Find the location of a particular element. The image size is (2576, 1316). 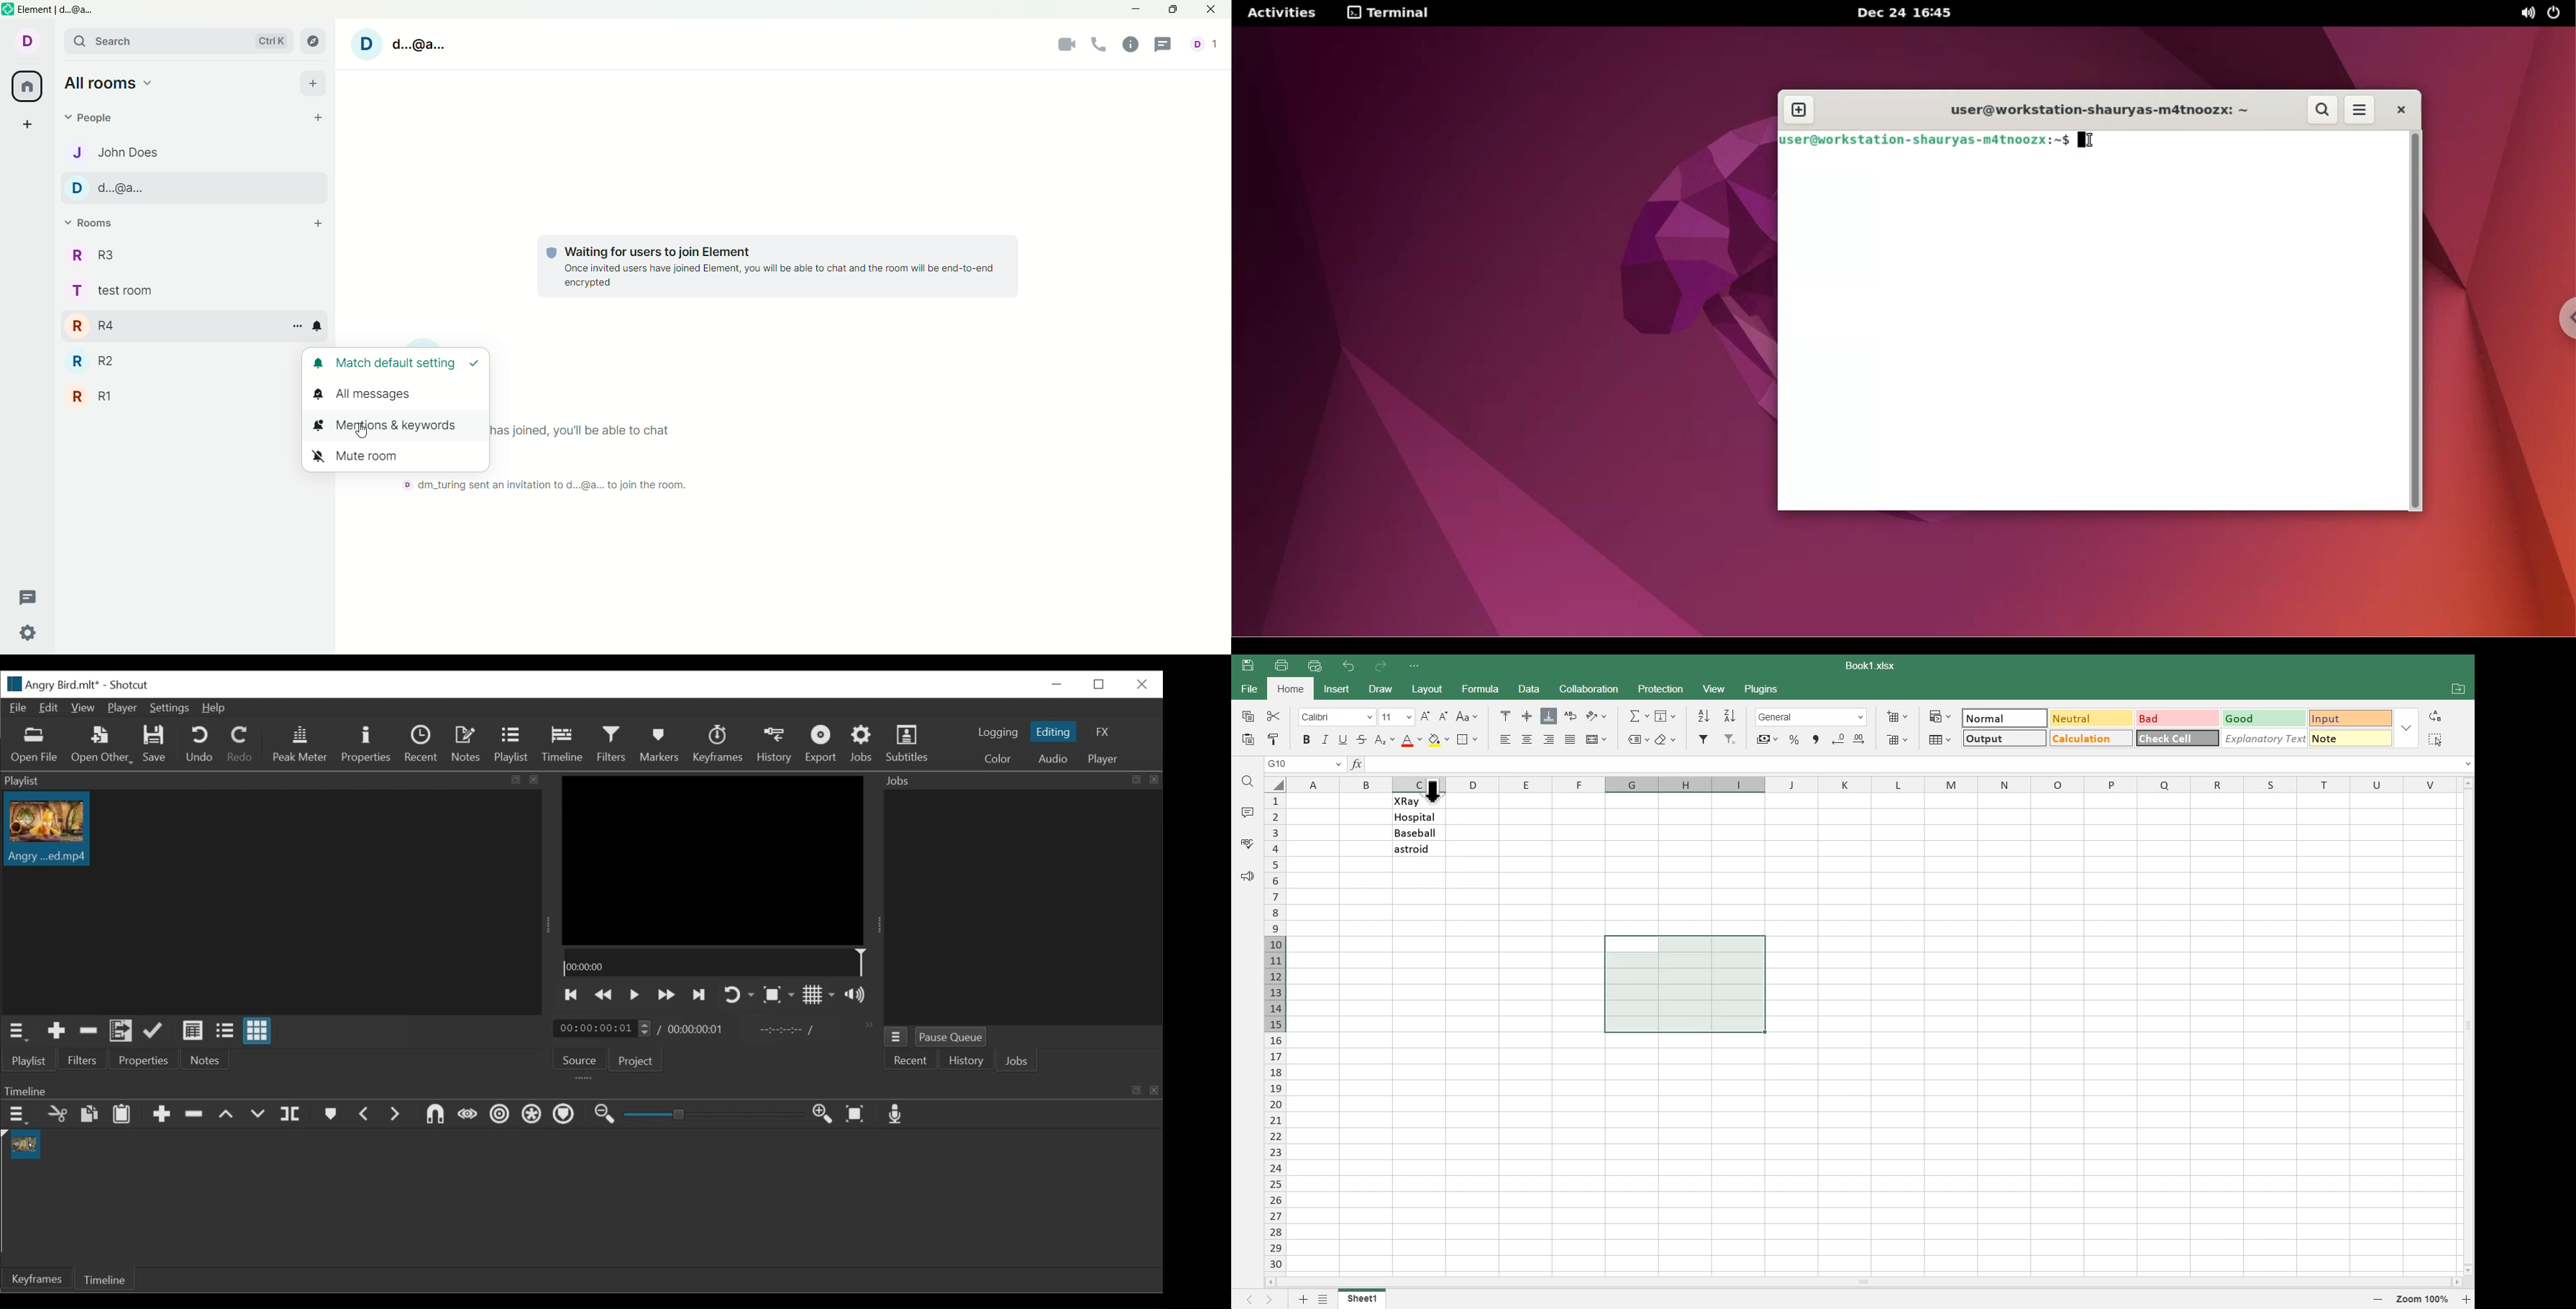

Neutral is located at coordinates (2089, 718).